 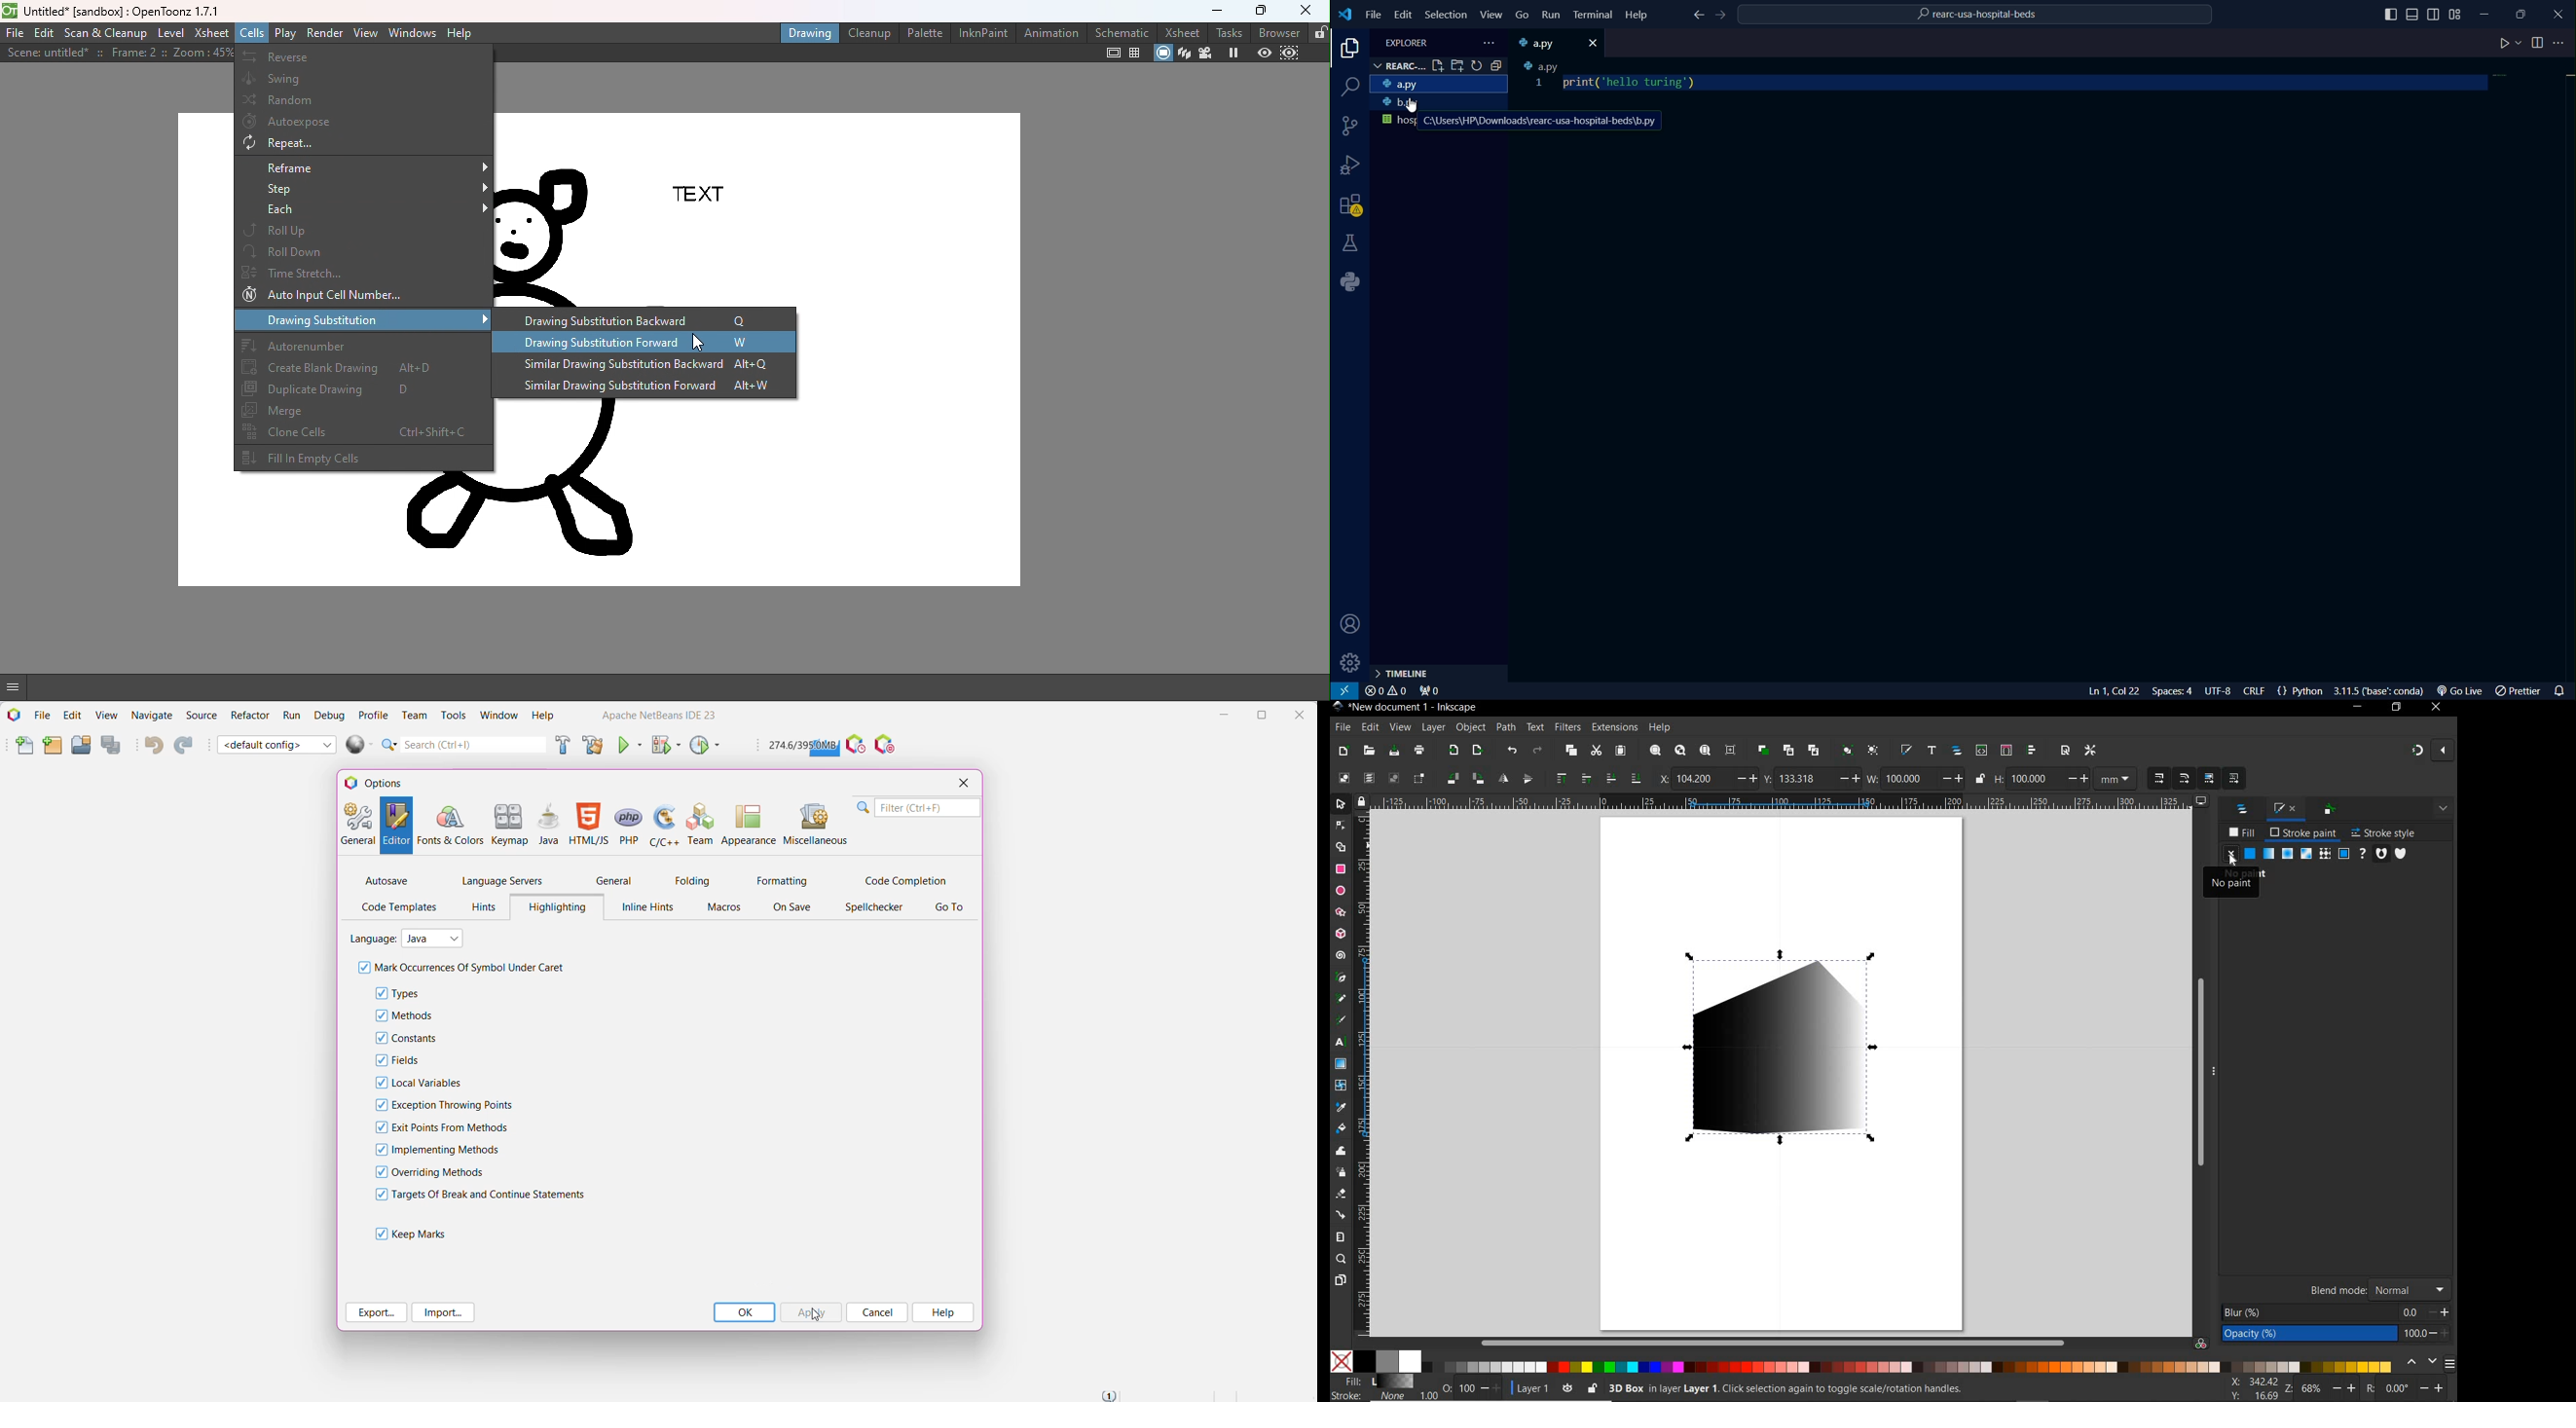 What do you see at coordinates (1351, 206) in the screenshot?
I see `extensions` at bounding box center [1351, 206].